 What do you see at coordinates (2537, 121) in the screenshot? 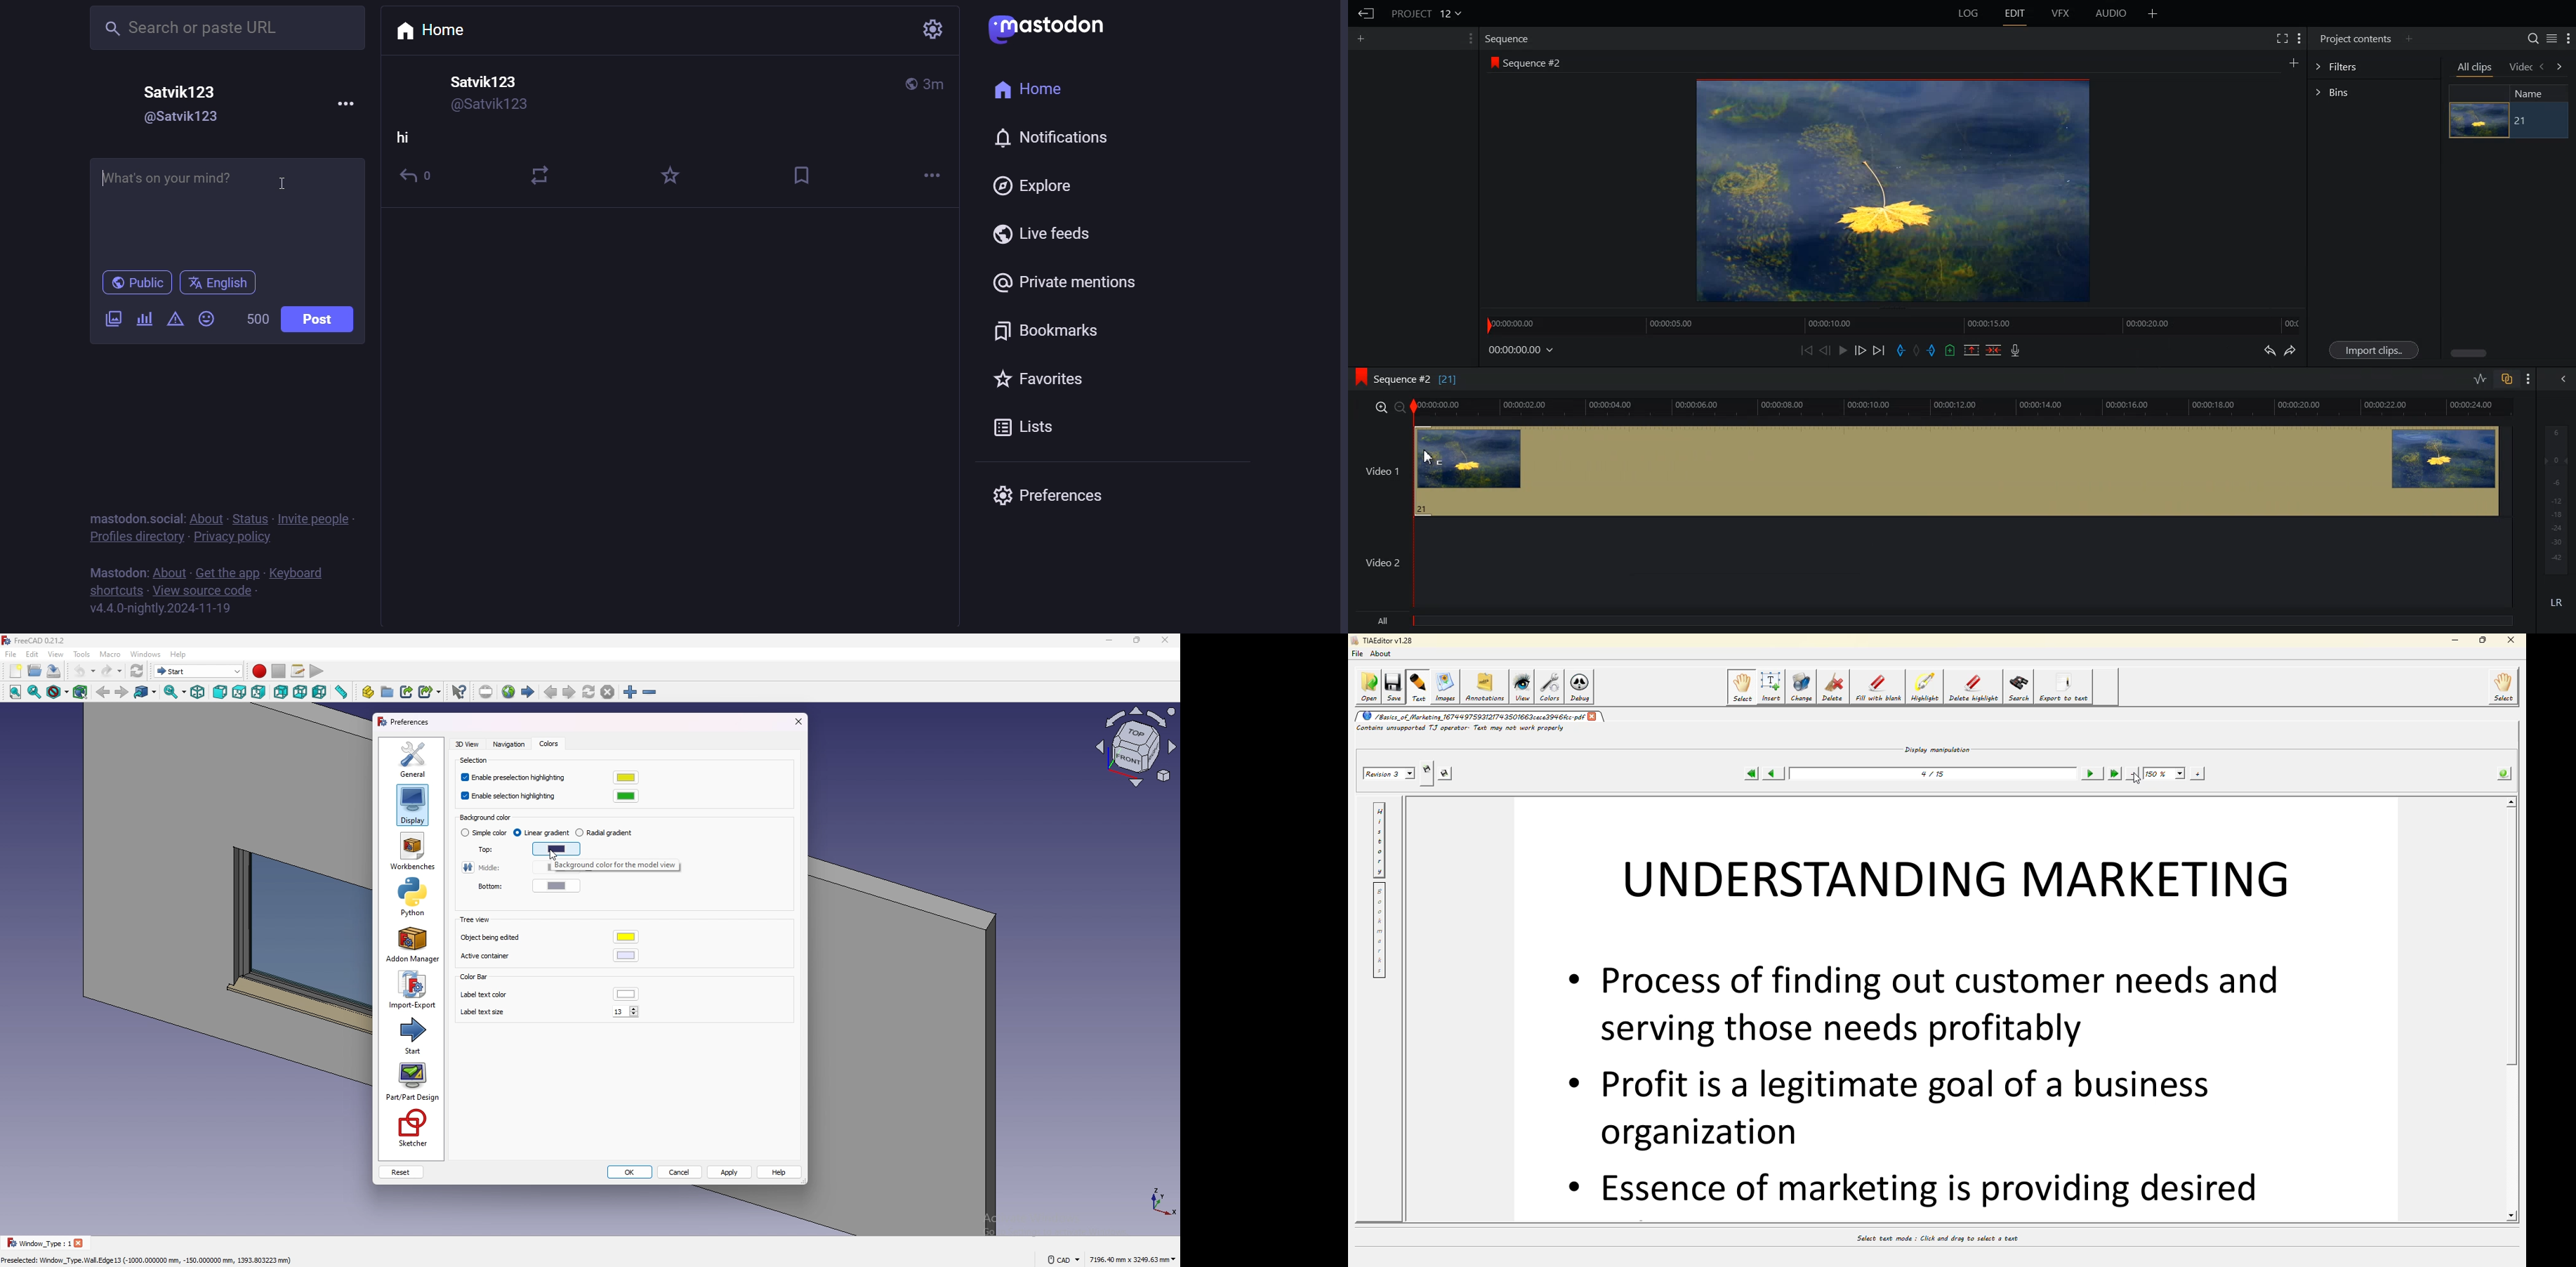
I see `21` at bounding box center [2537, 121].